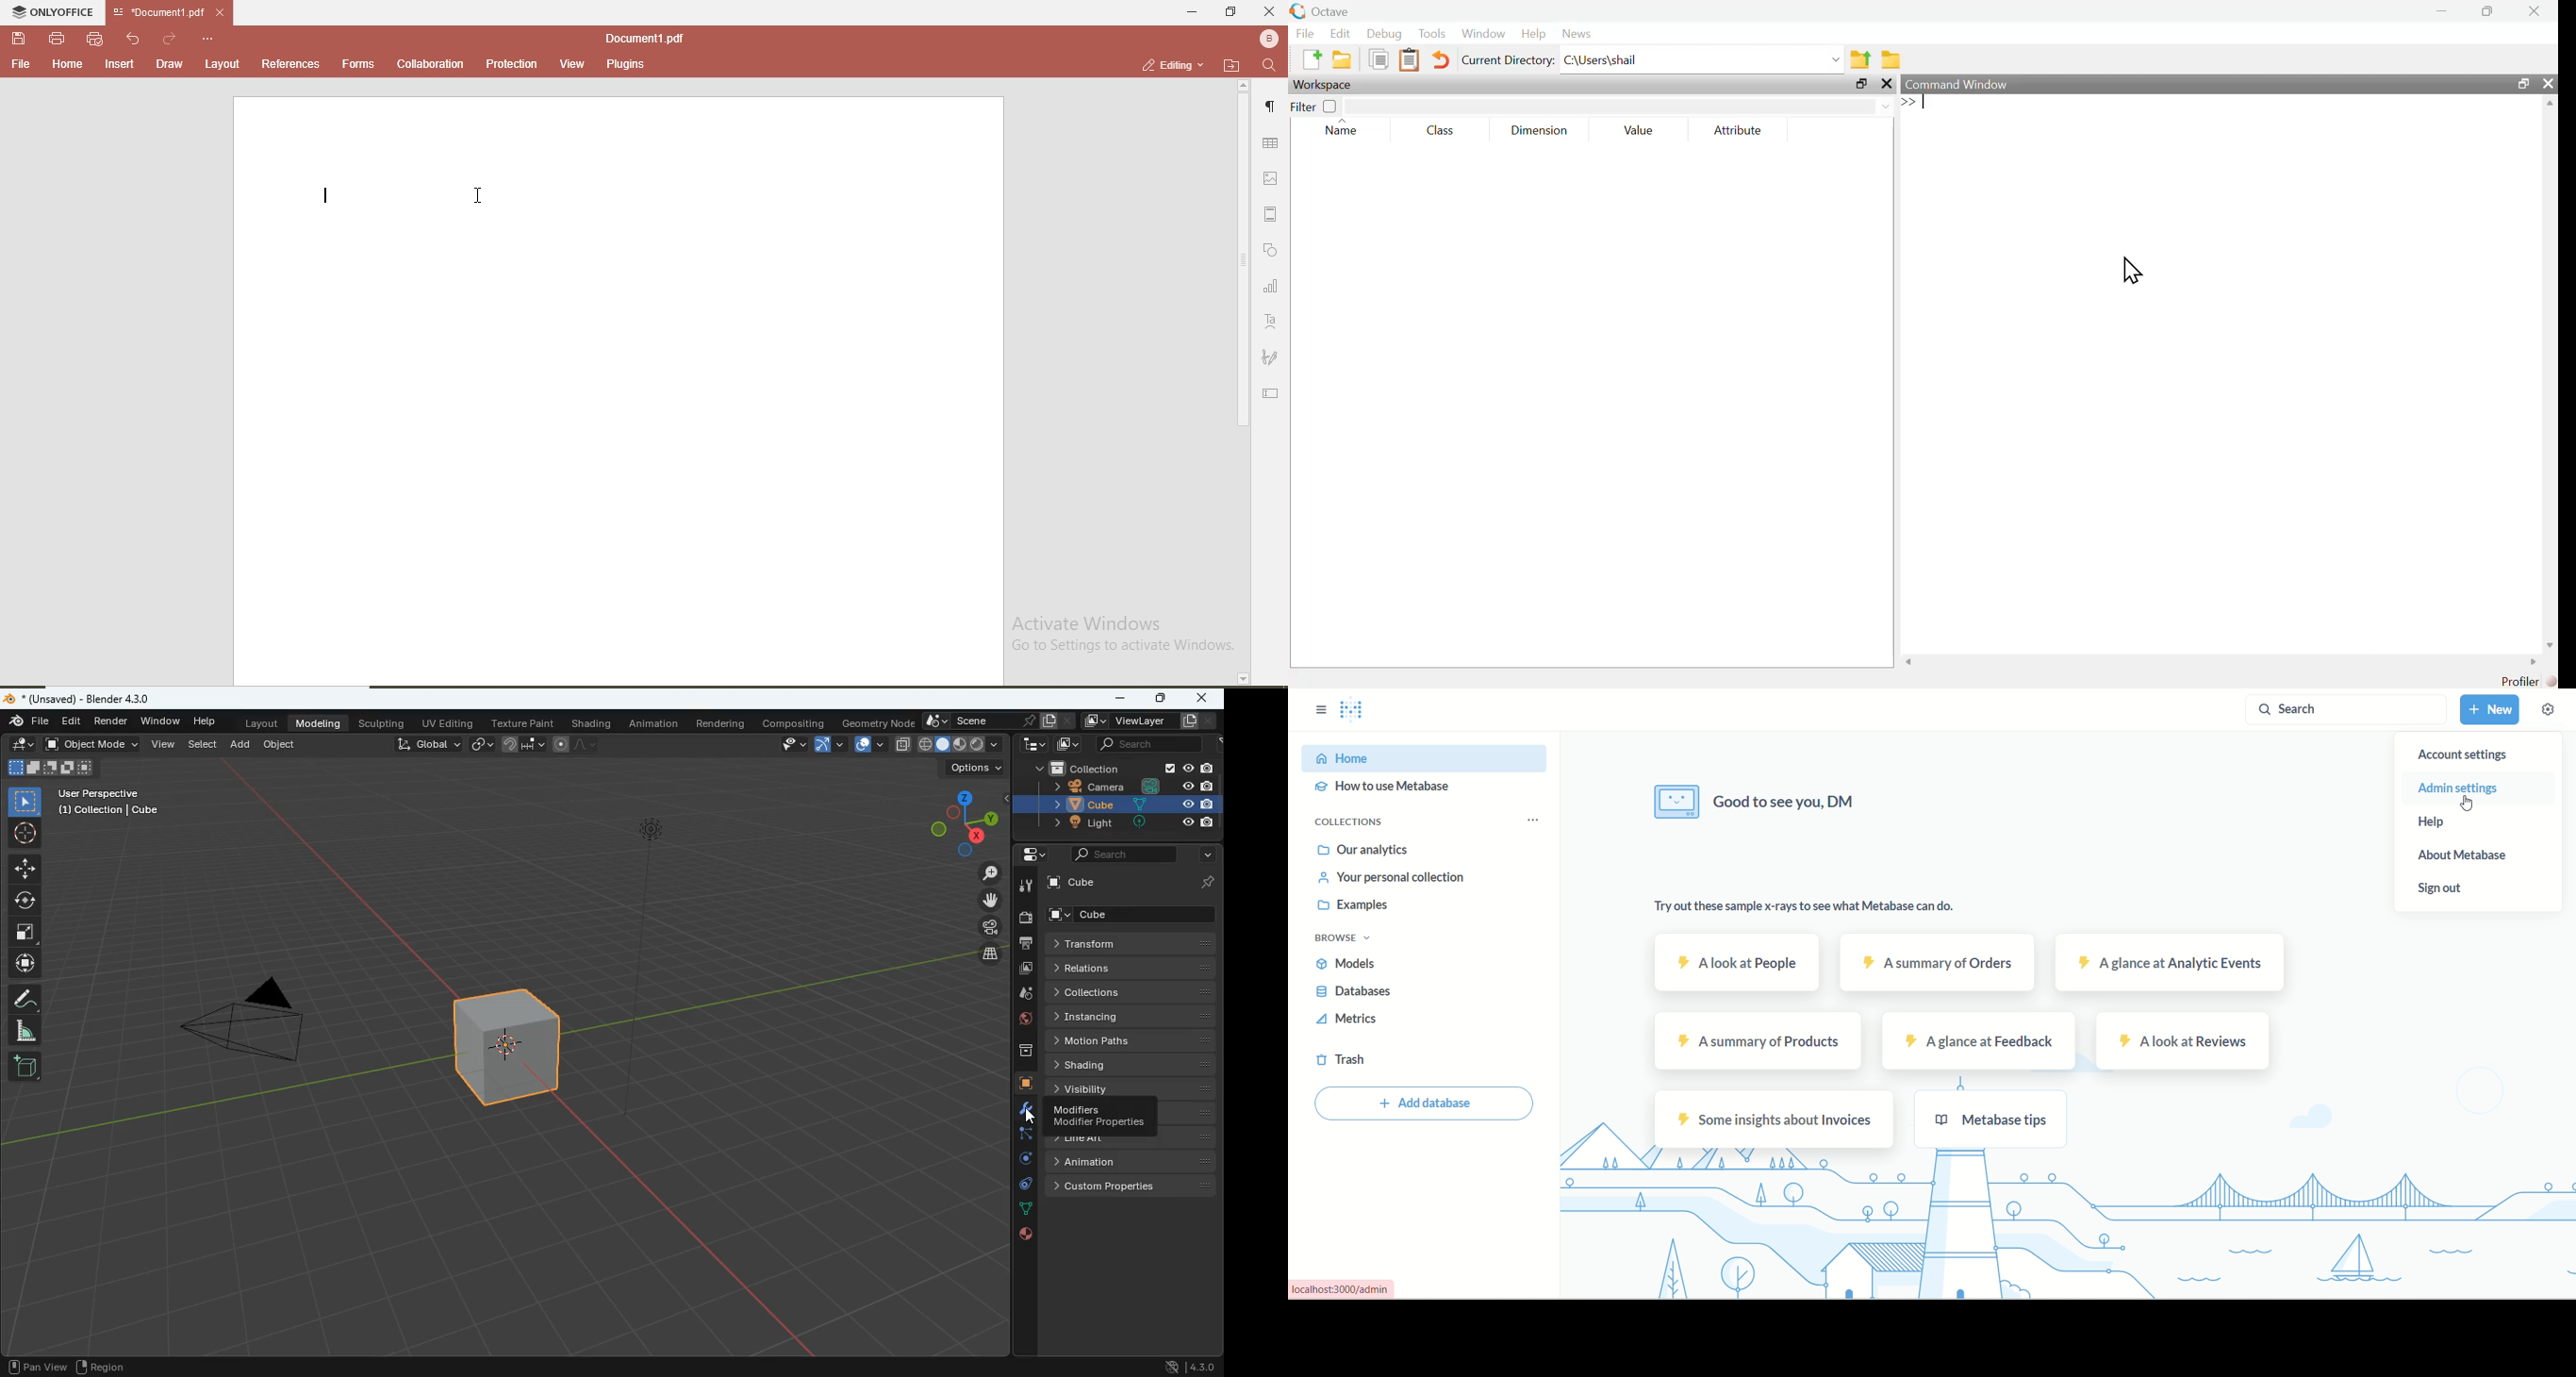 The image size is (2576, 1400). Describe the element at coordinates (1918, 104) in the screenshot. I see `typing cursor` at that location.